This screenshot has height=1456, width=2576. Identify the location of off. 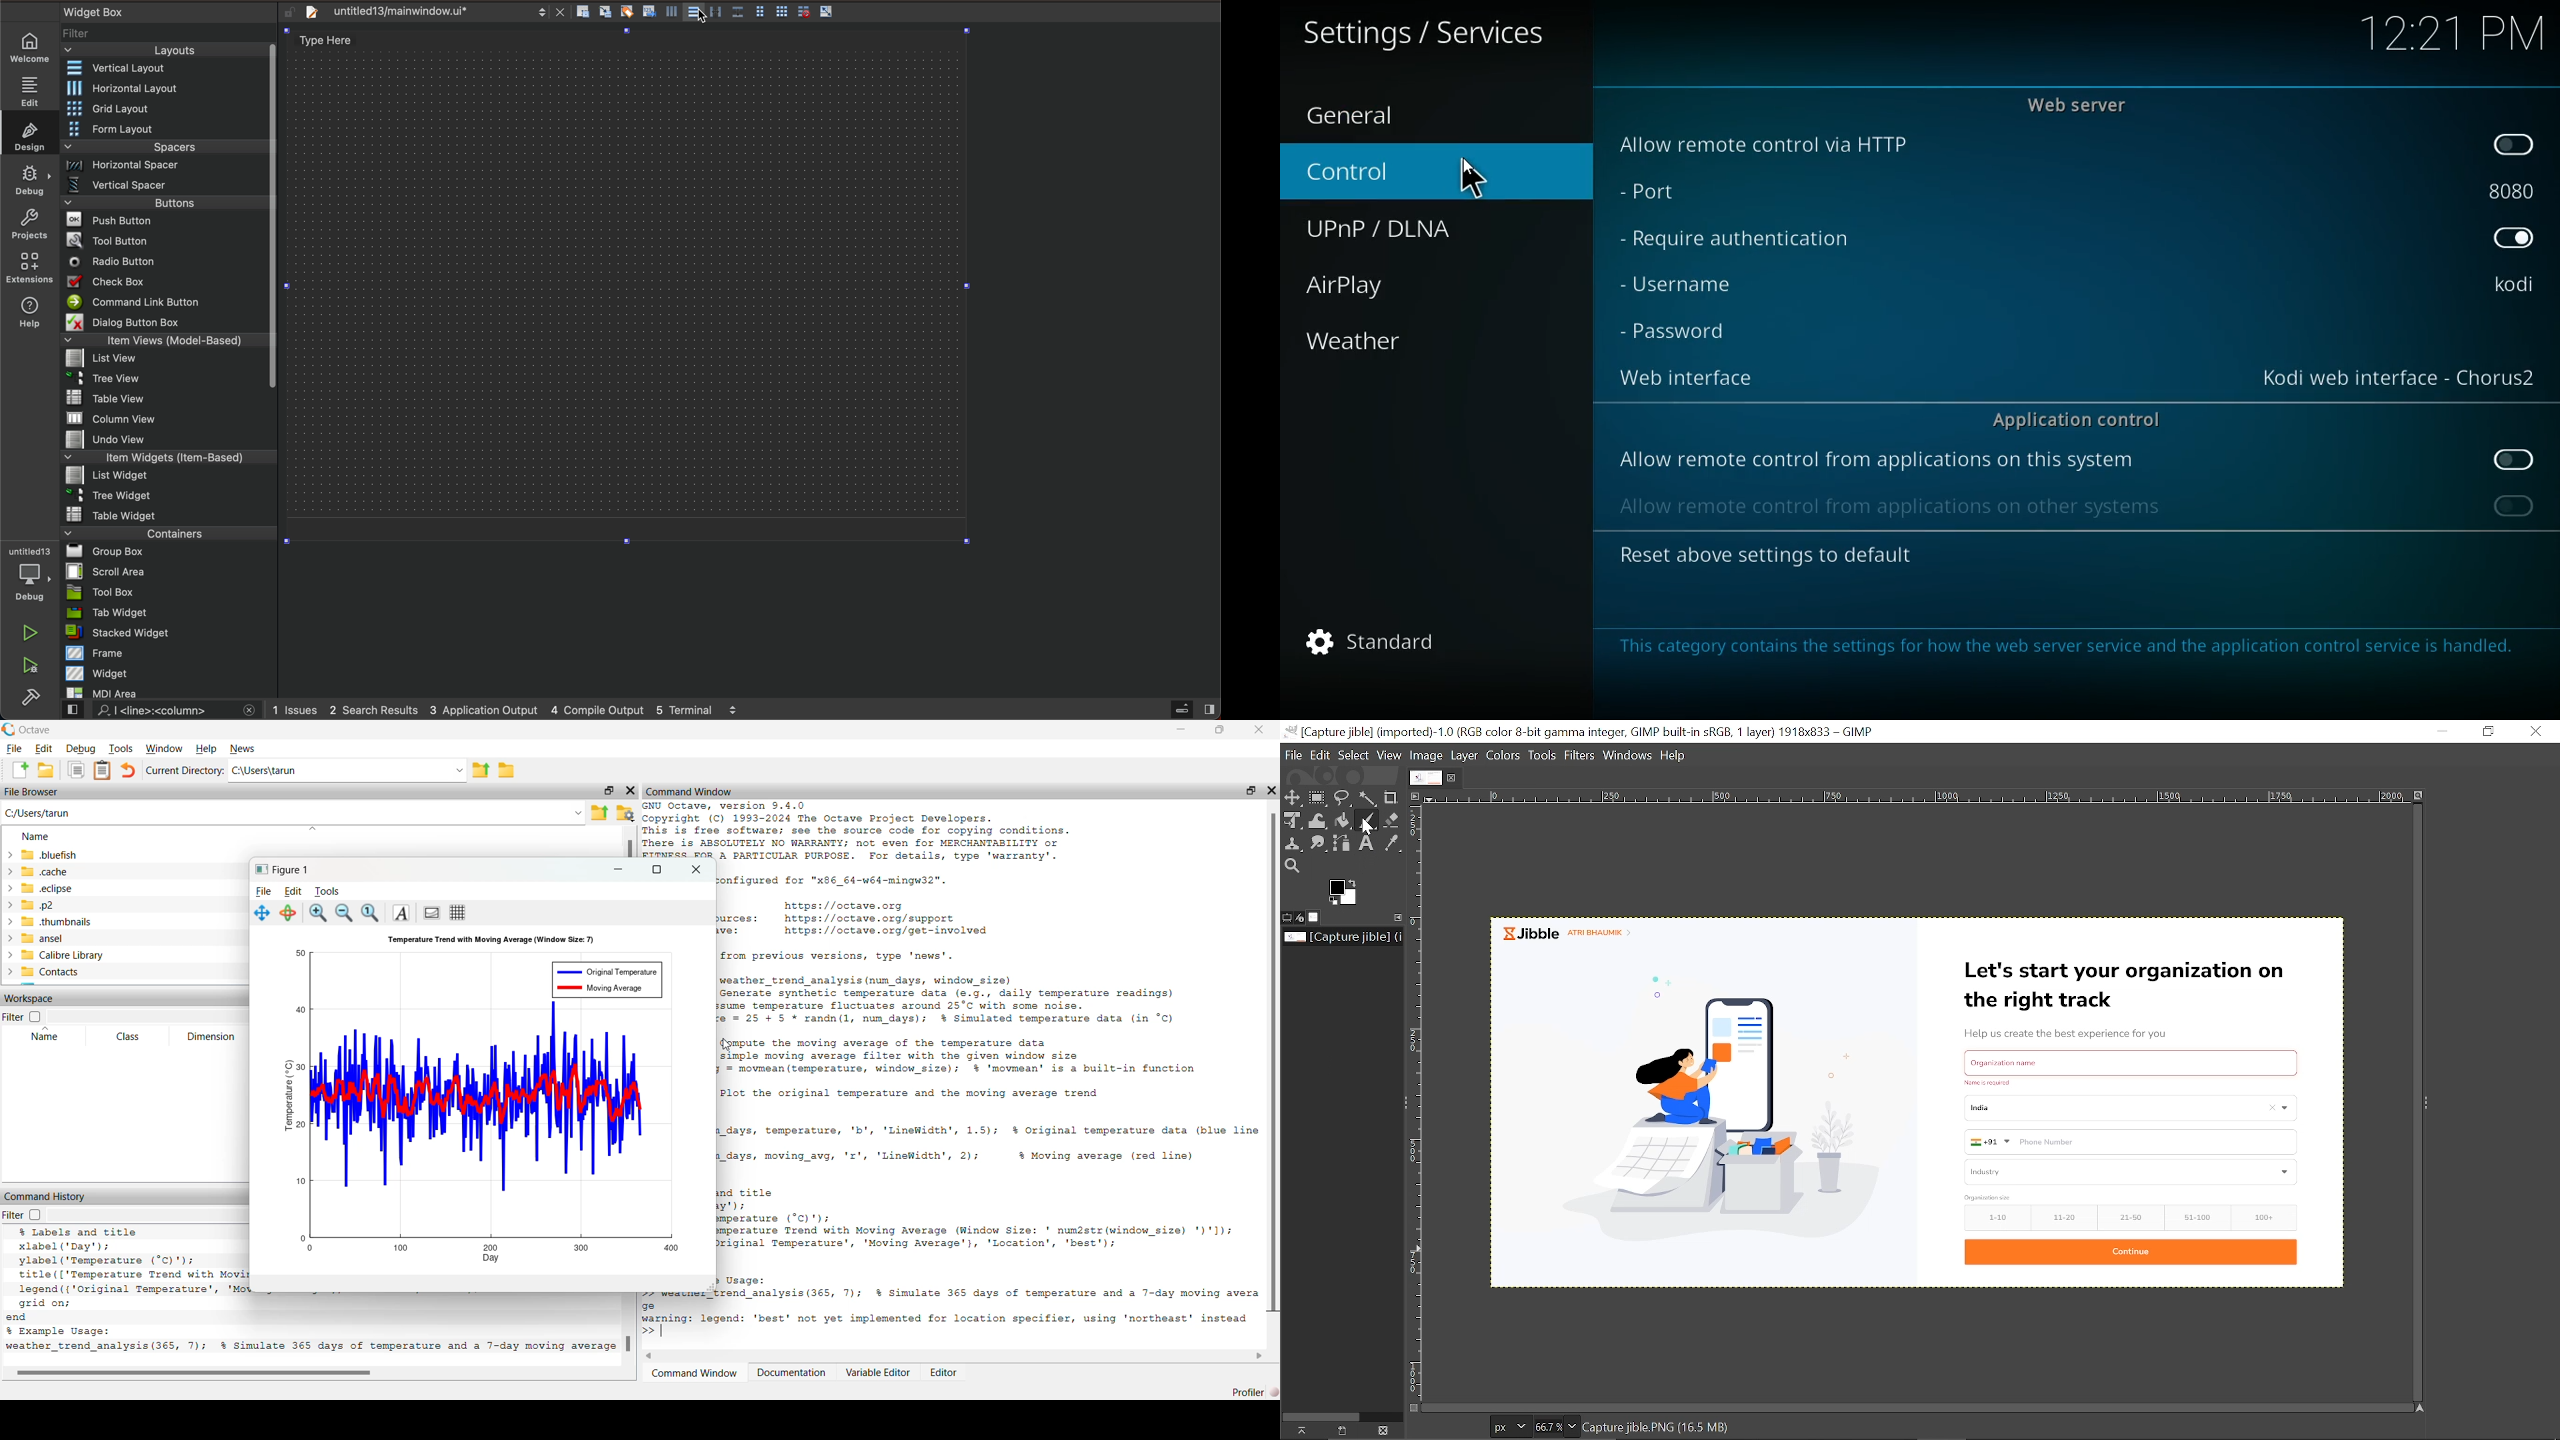
(2514, 509).